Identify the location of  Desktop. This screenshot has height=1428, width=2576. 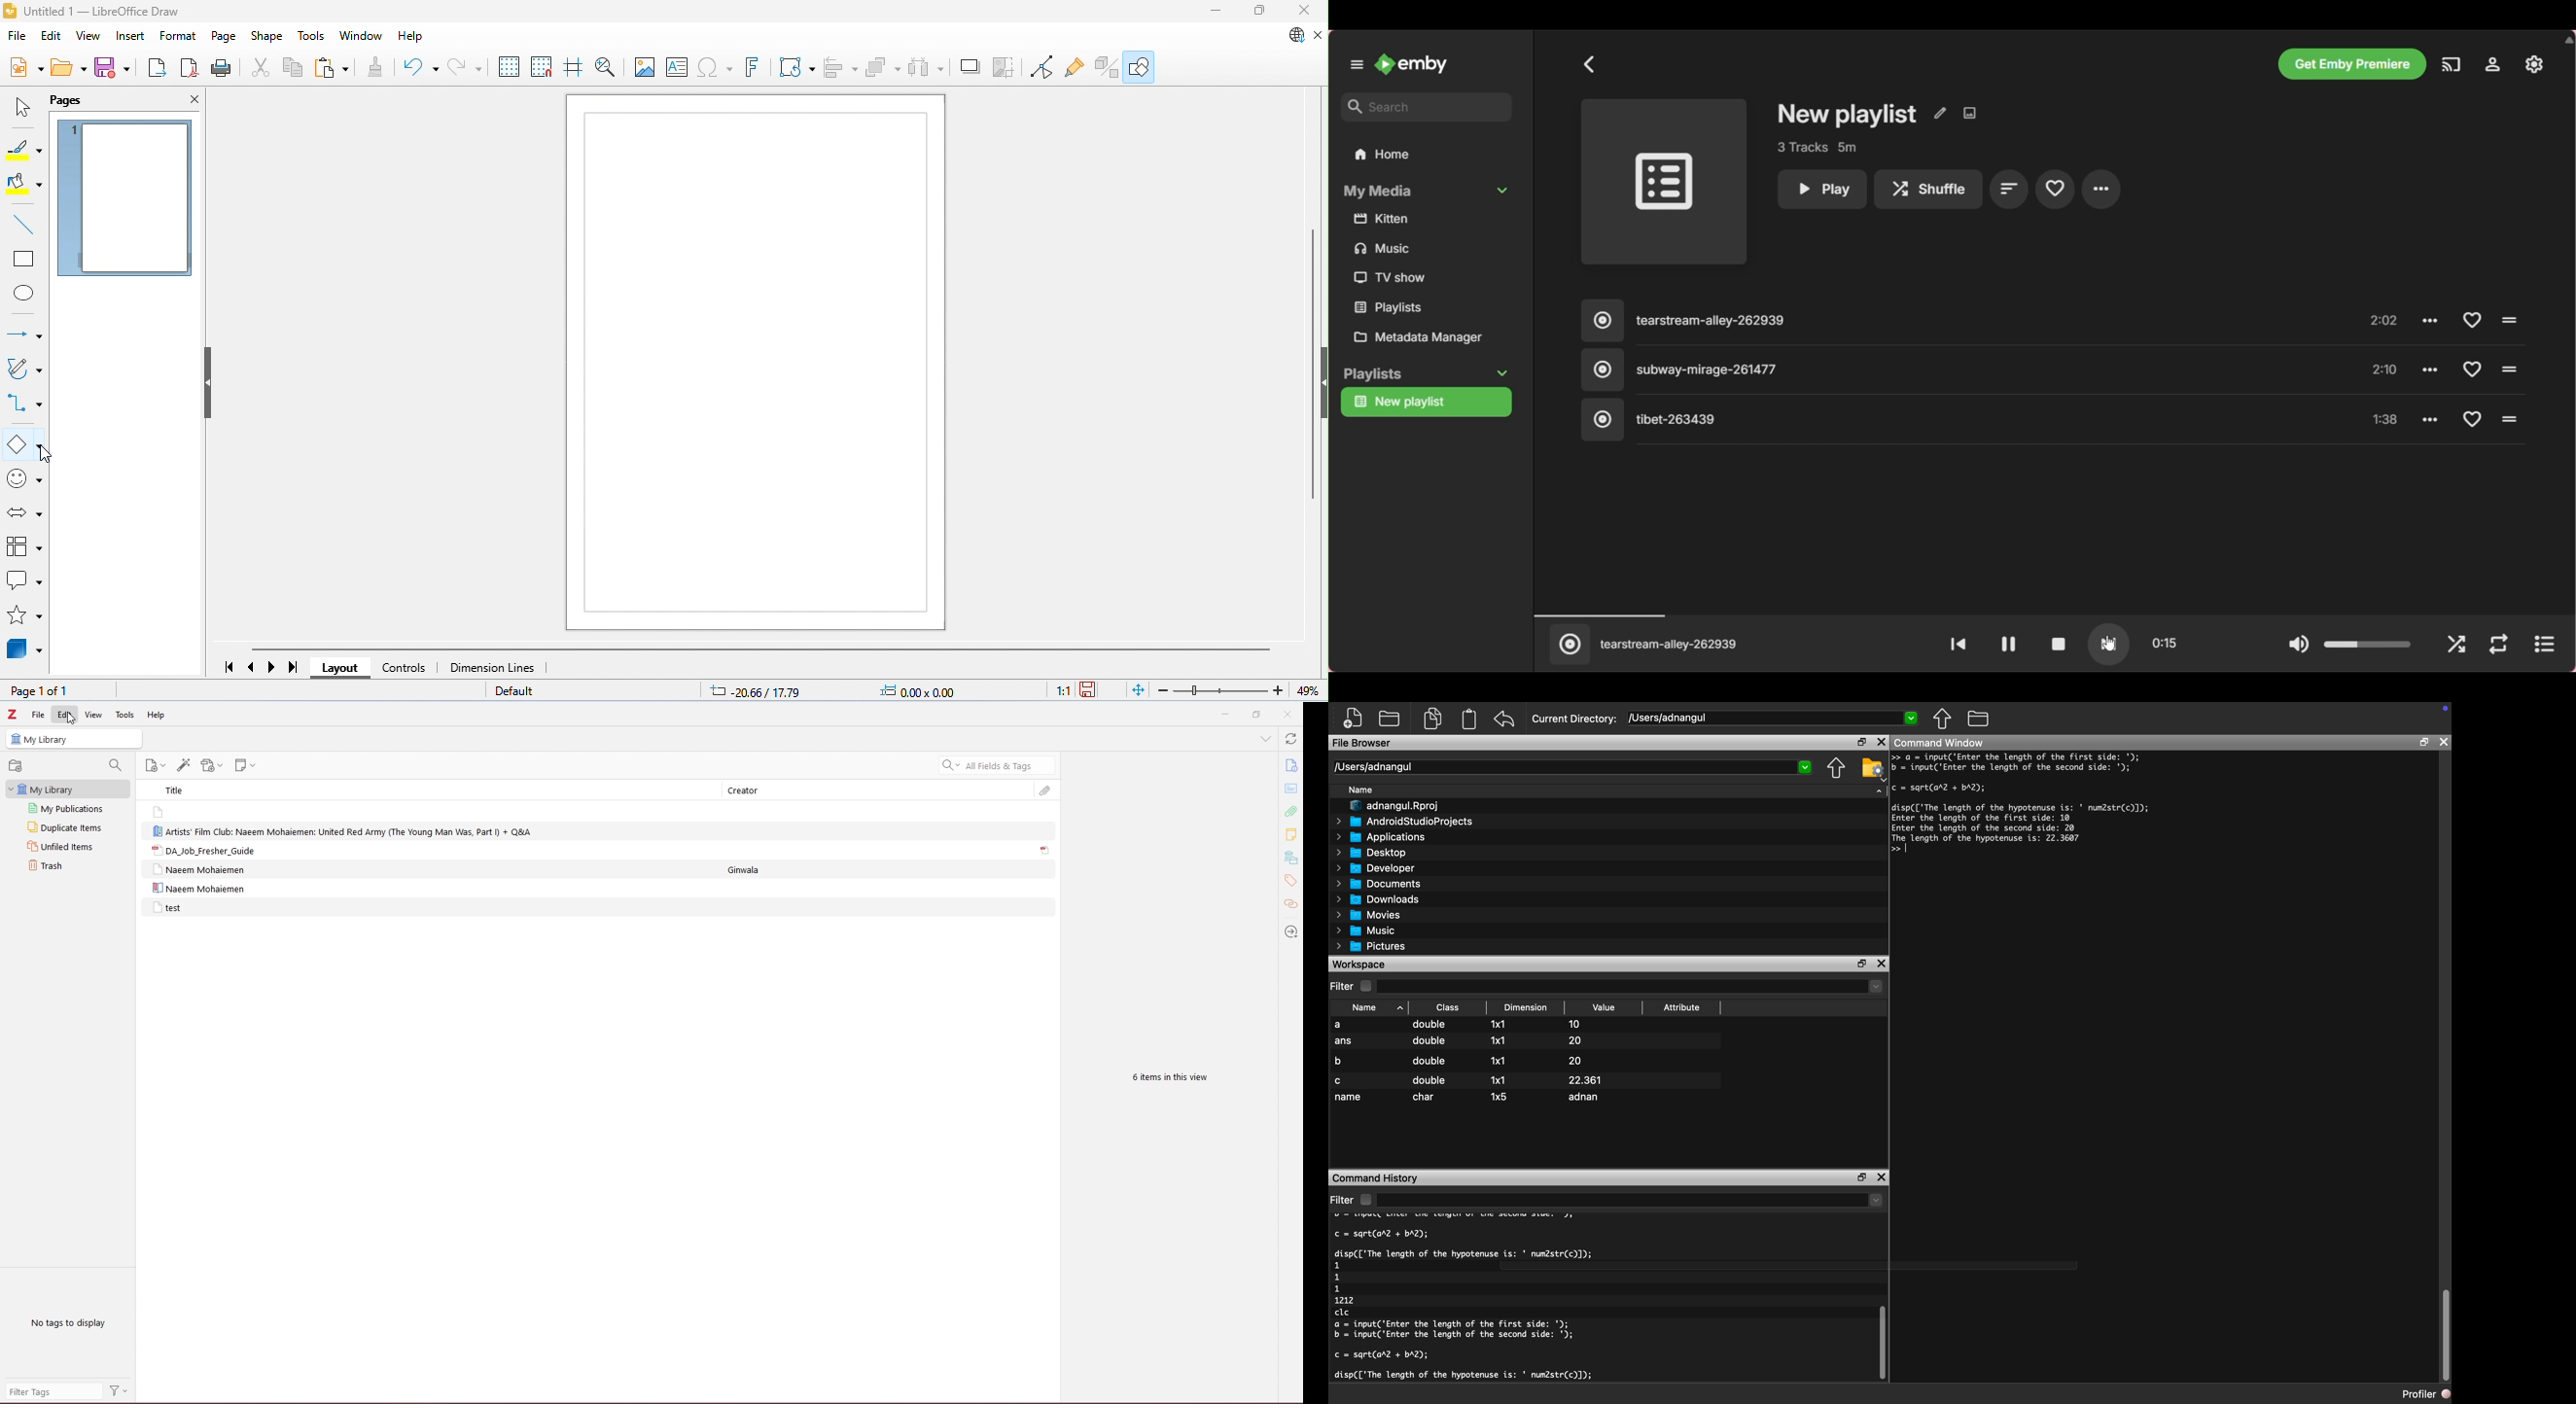
(1376, 852).